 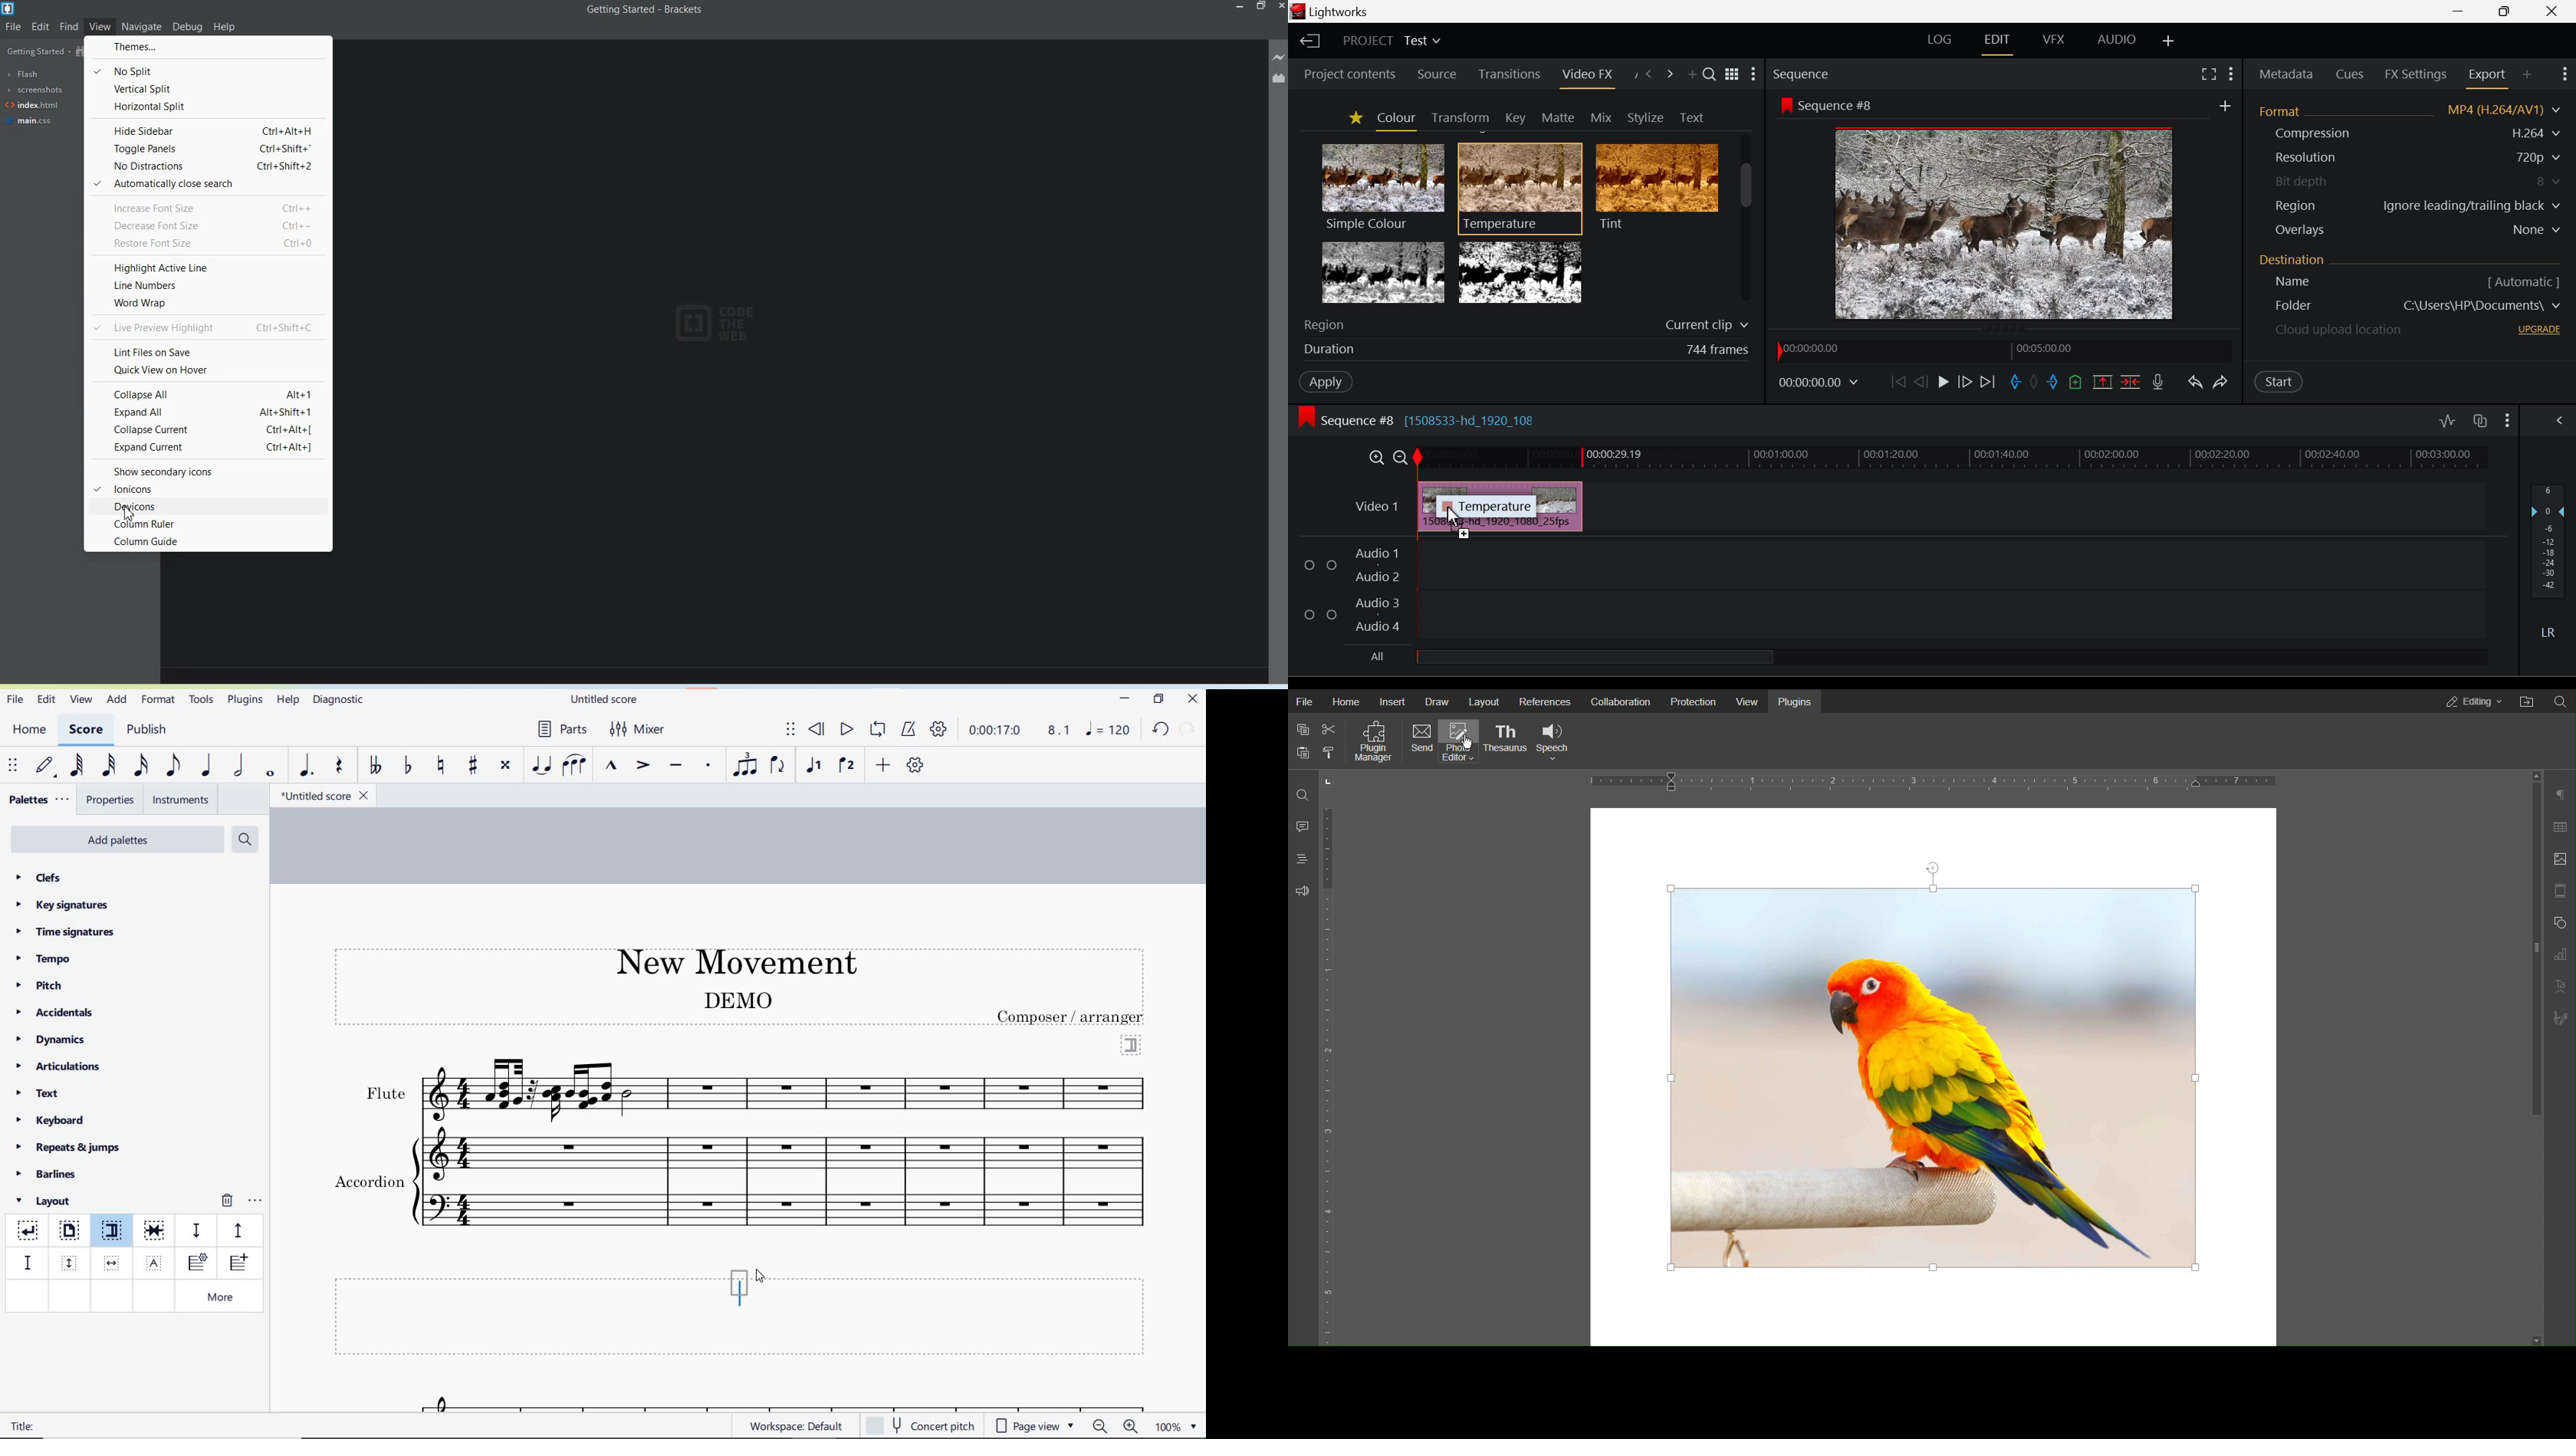 I want to click on File, so click(x=13, y=27).